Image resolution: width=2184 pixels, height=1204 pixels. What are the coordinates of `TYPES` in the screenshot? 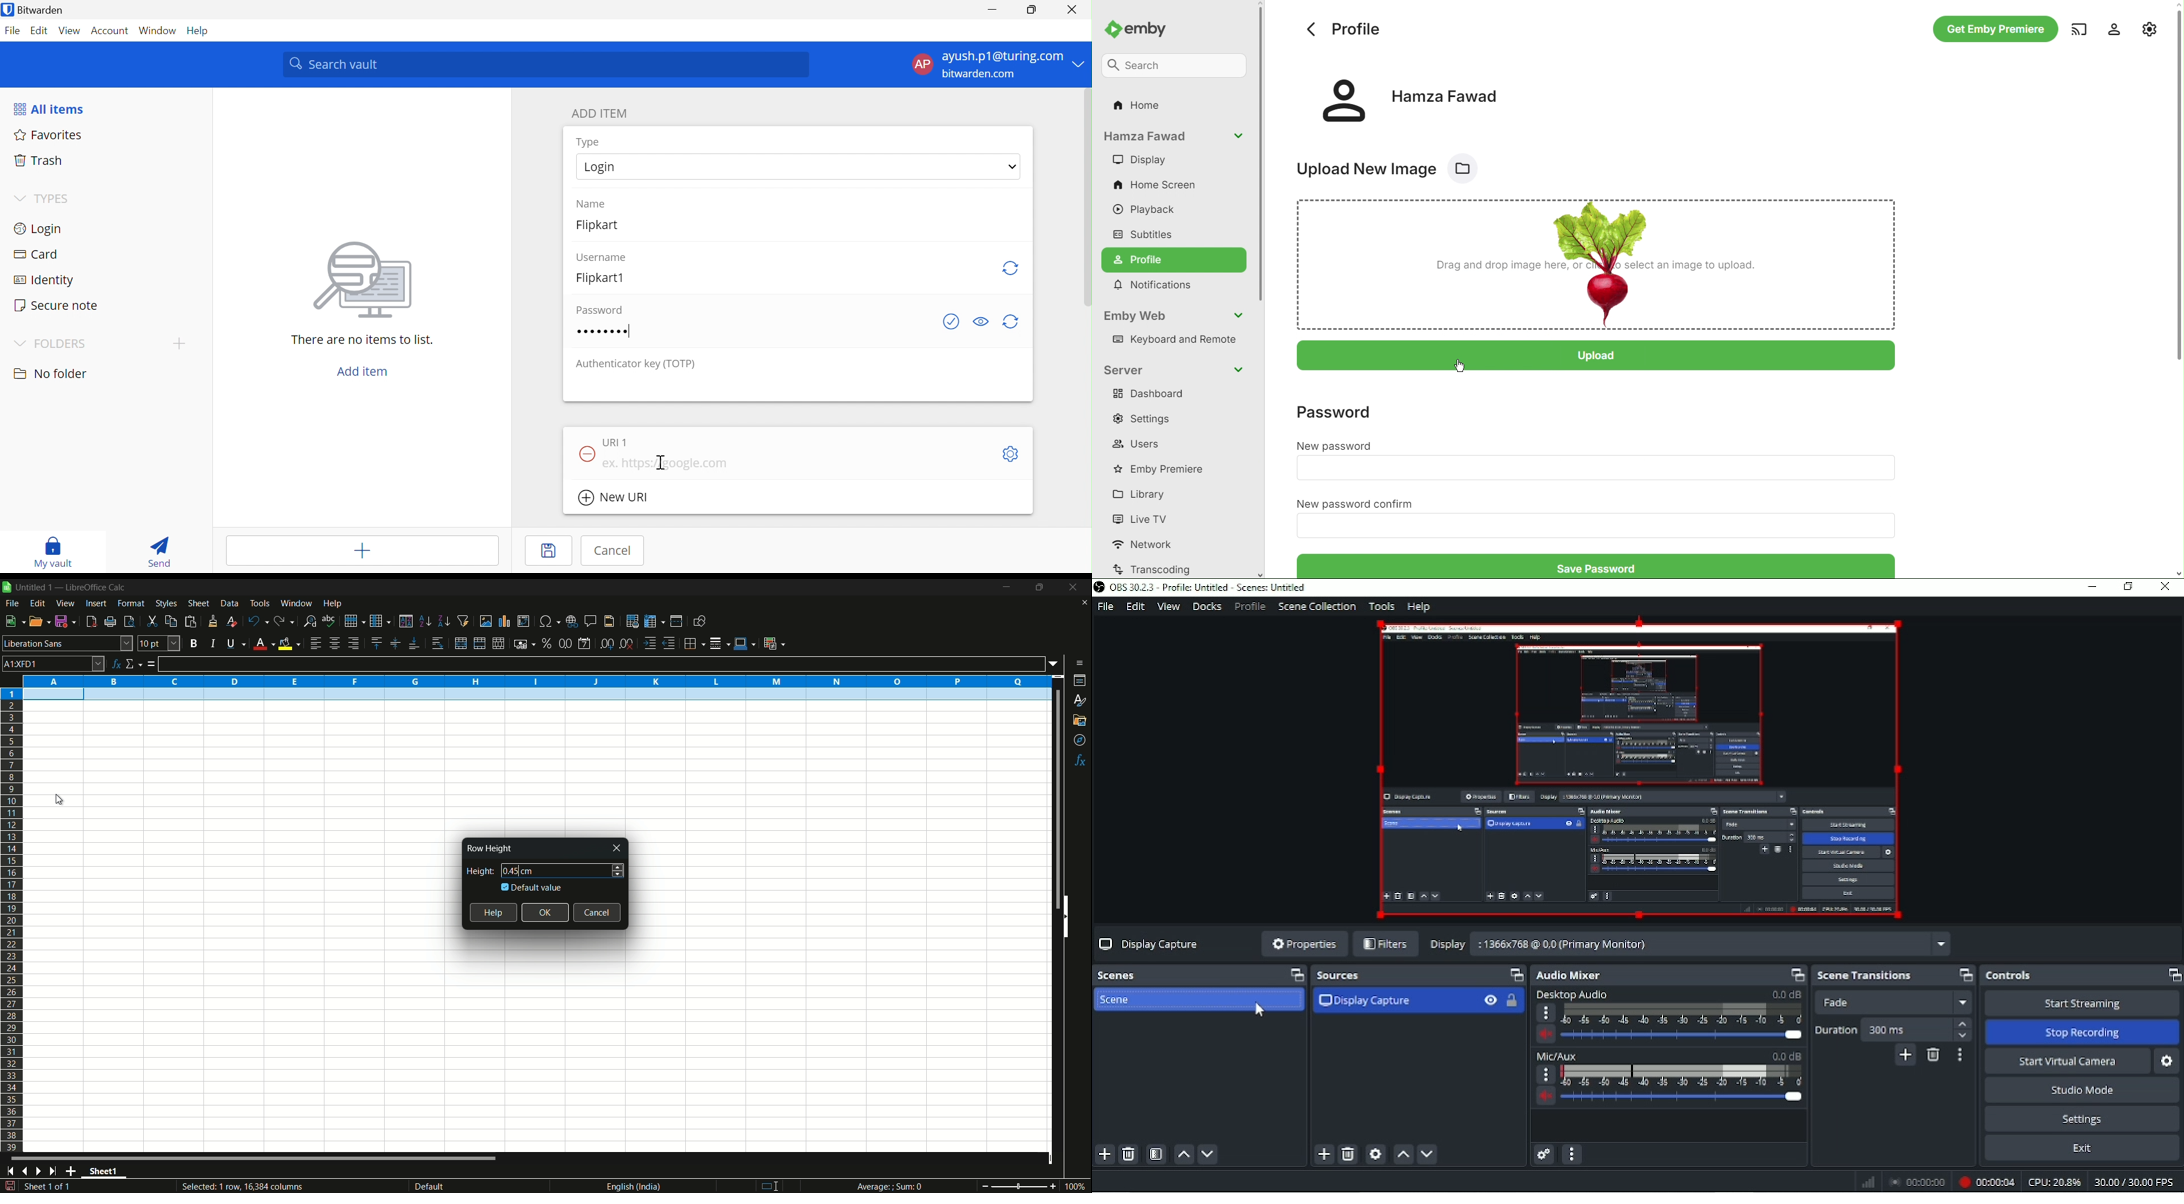 It's located at (54, 199).